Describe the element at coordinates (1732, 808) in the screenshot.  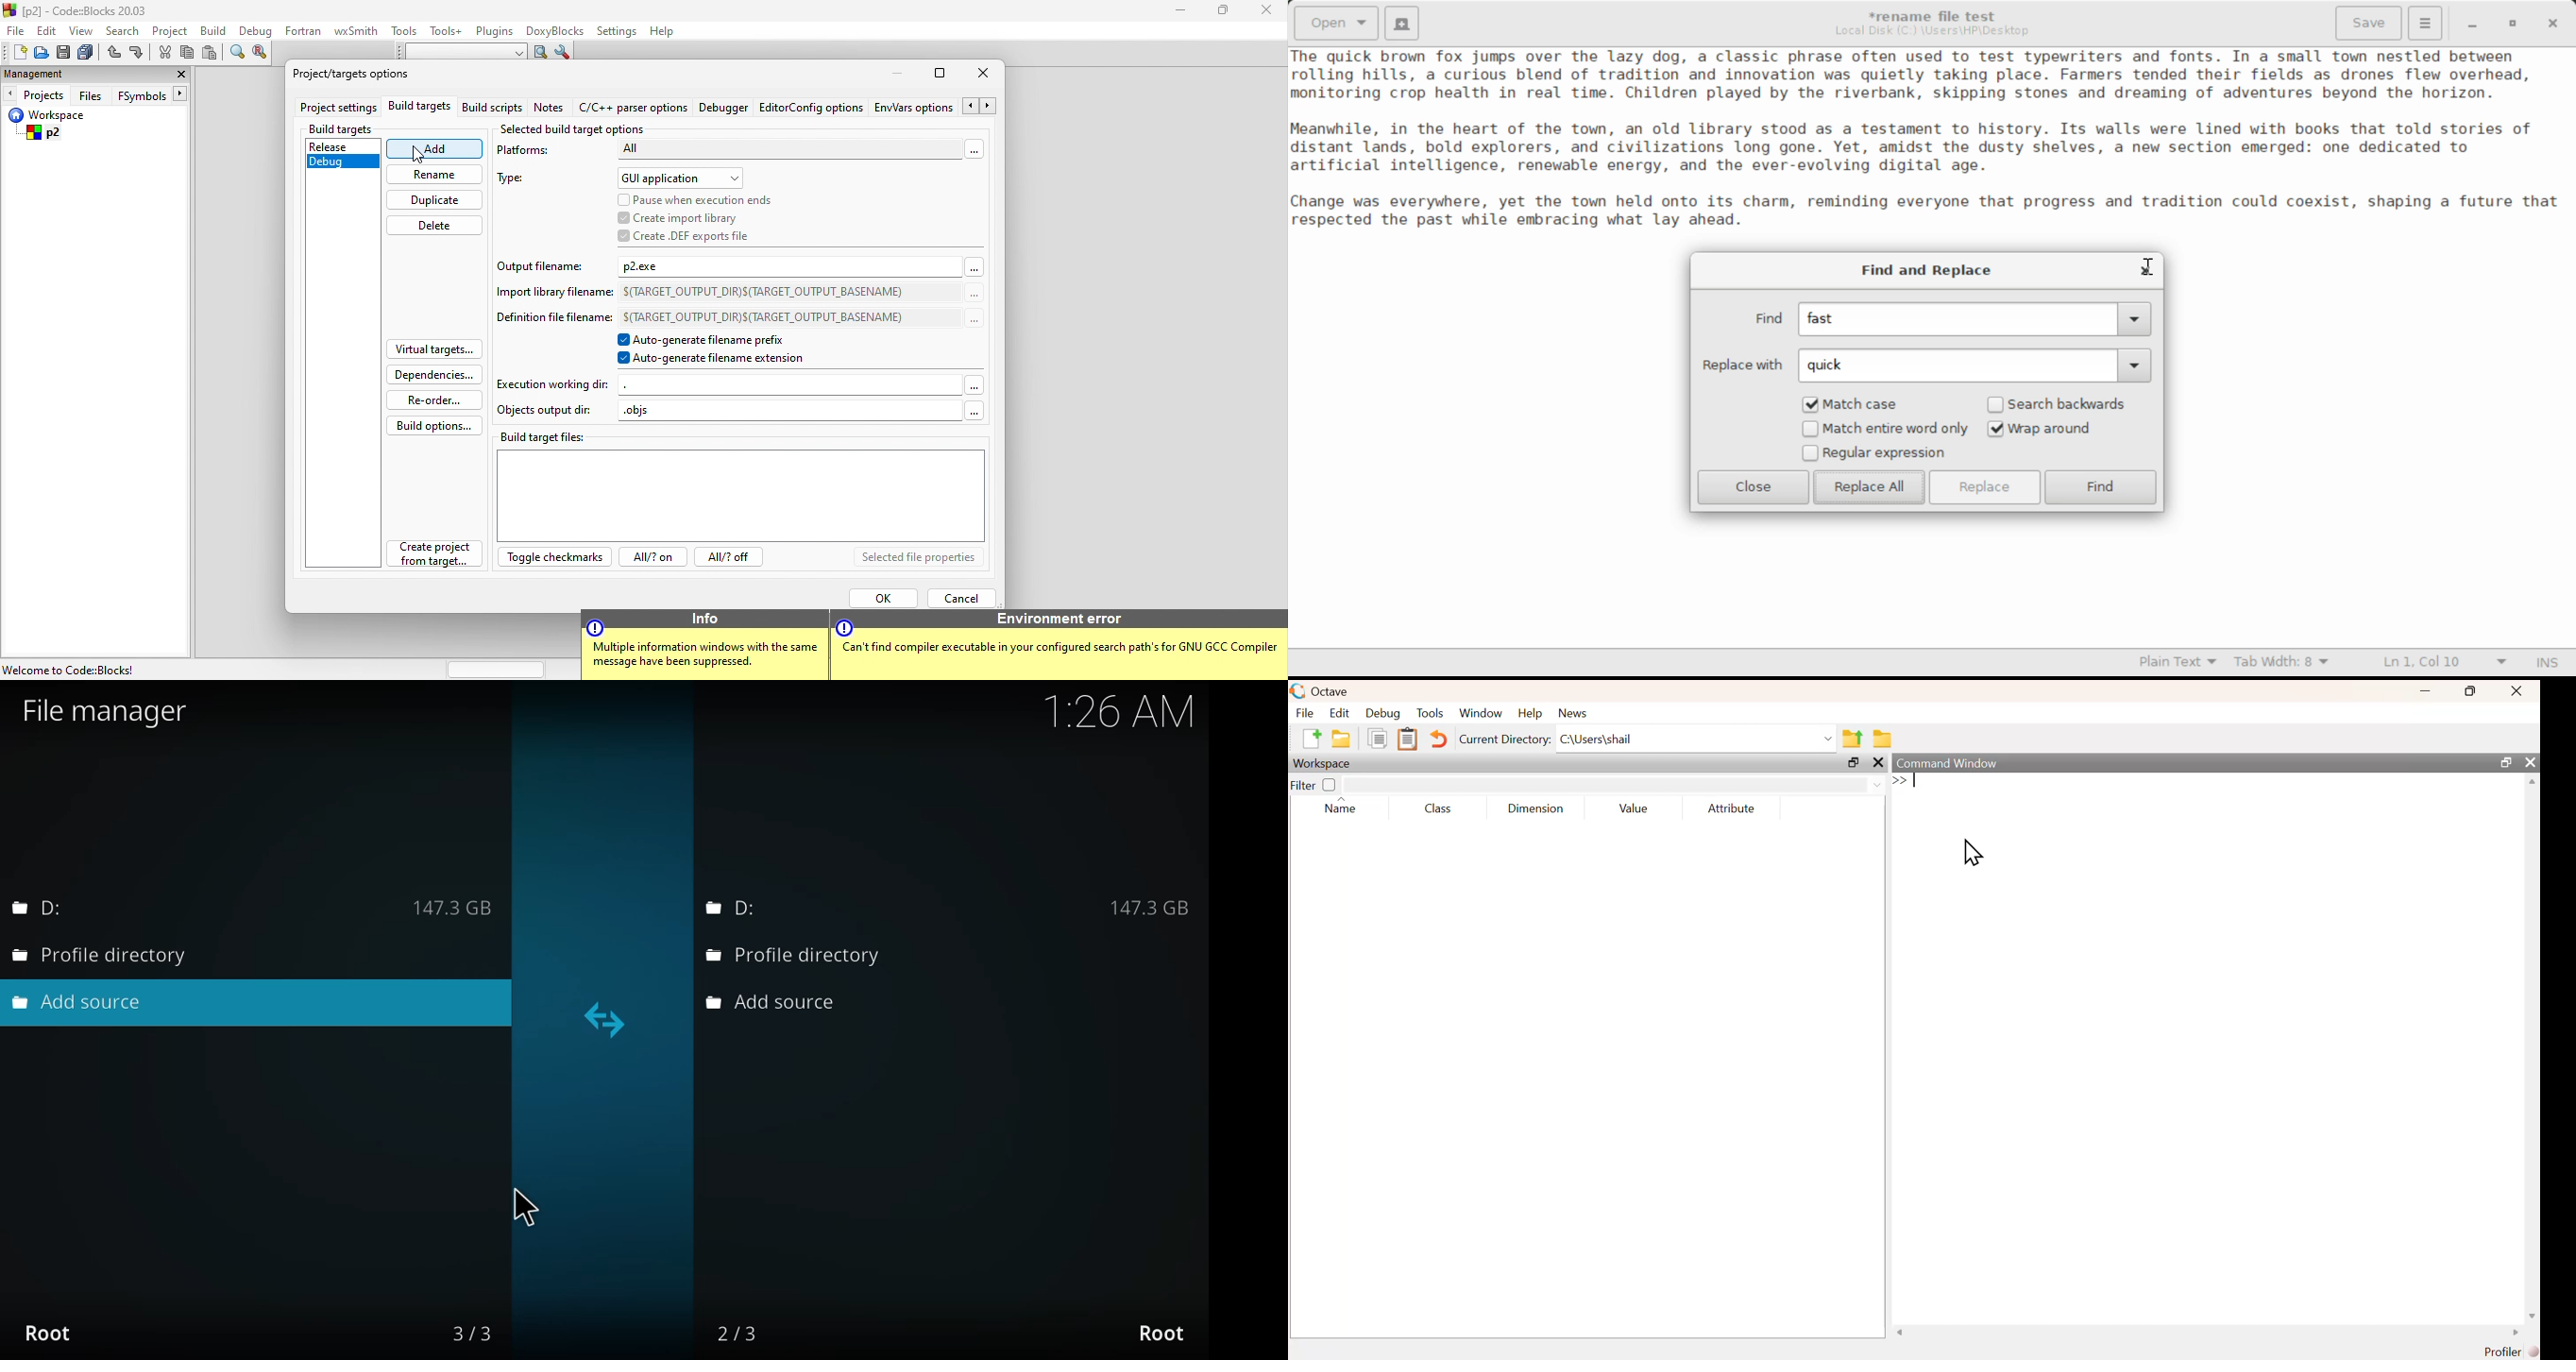
I see `Attribute` at that location.